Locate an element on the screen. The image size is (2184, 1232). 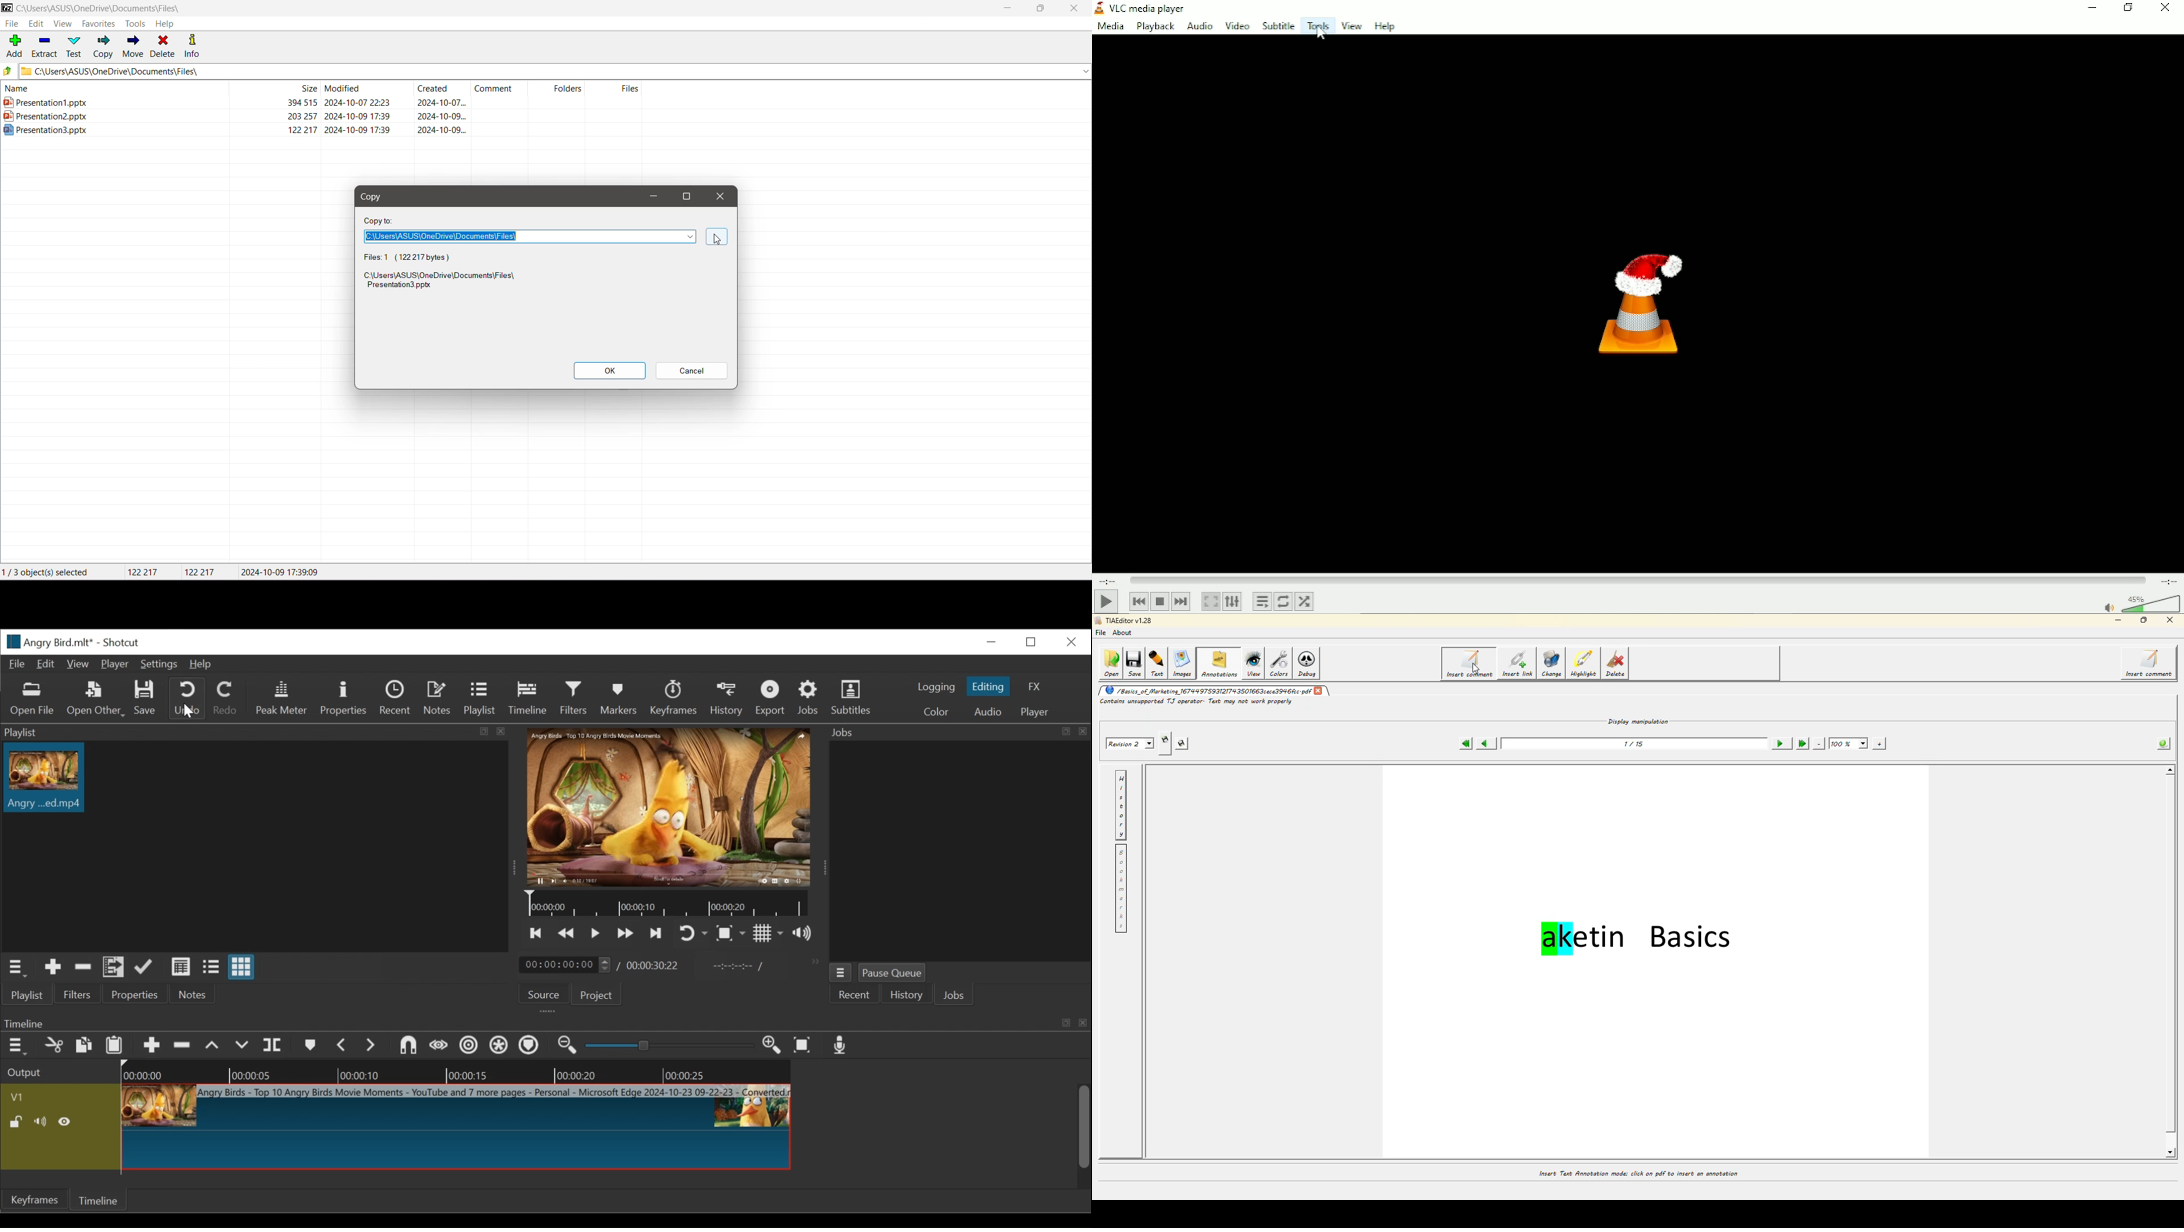
Timeline is located at coordinates (545, 1022).